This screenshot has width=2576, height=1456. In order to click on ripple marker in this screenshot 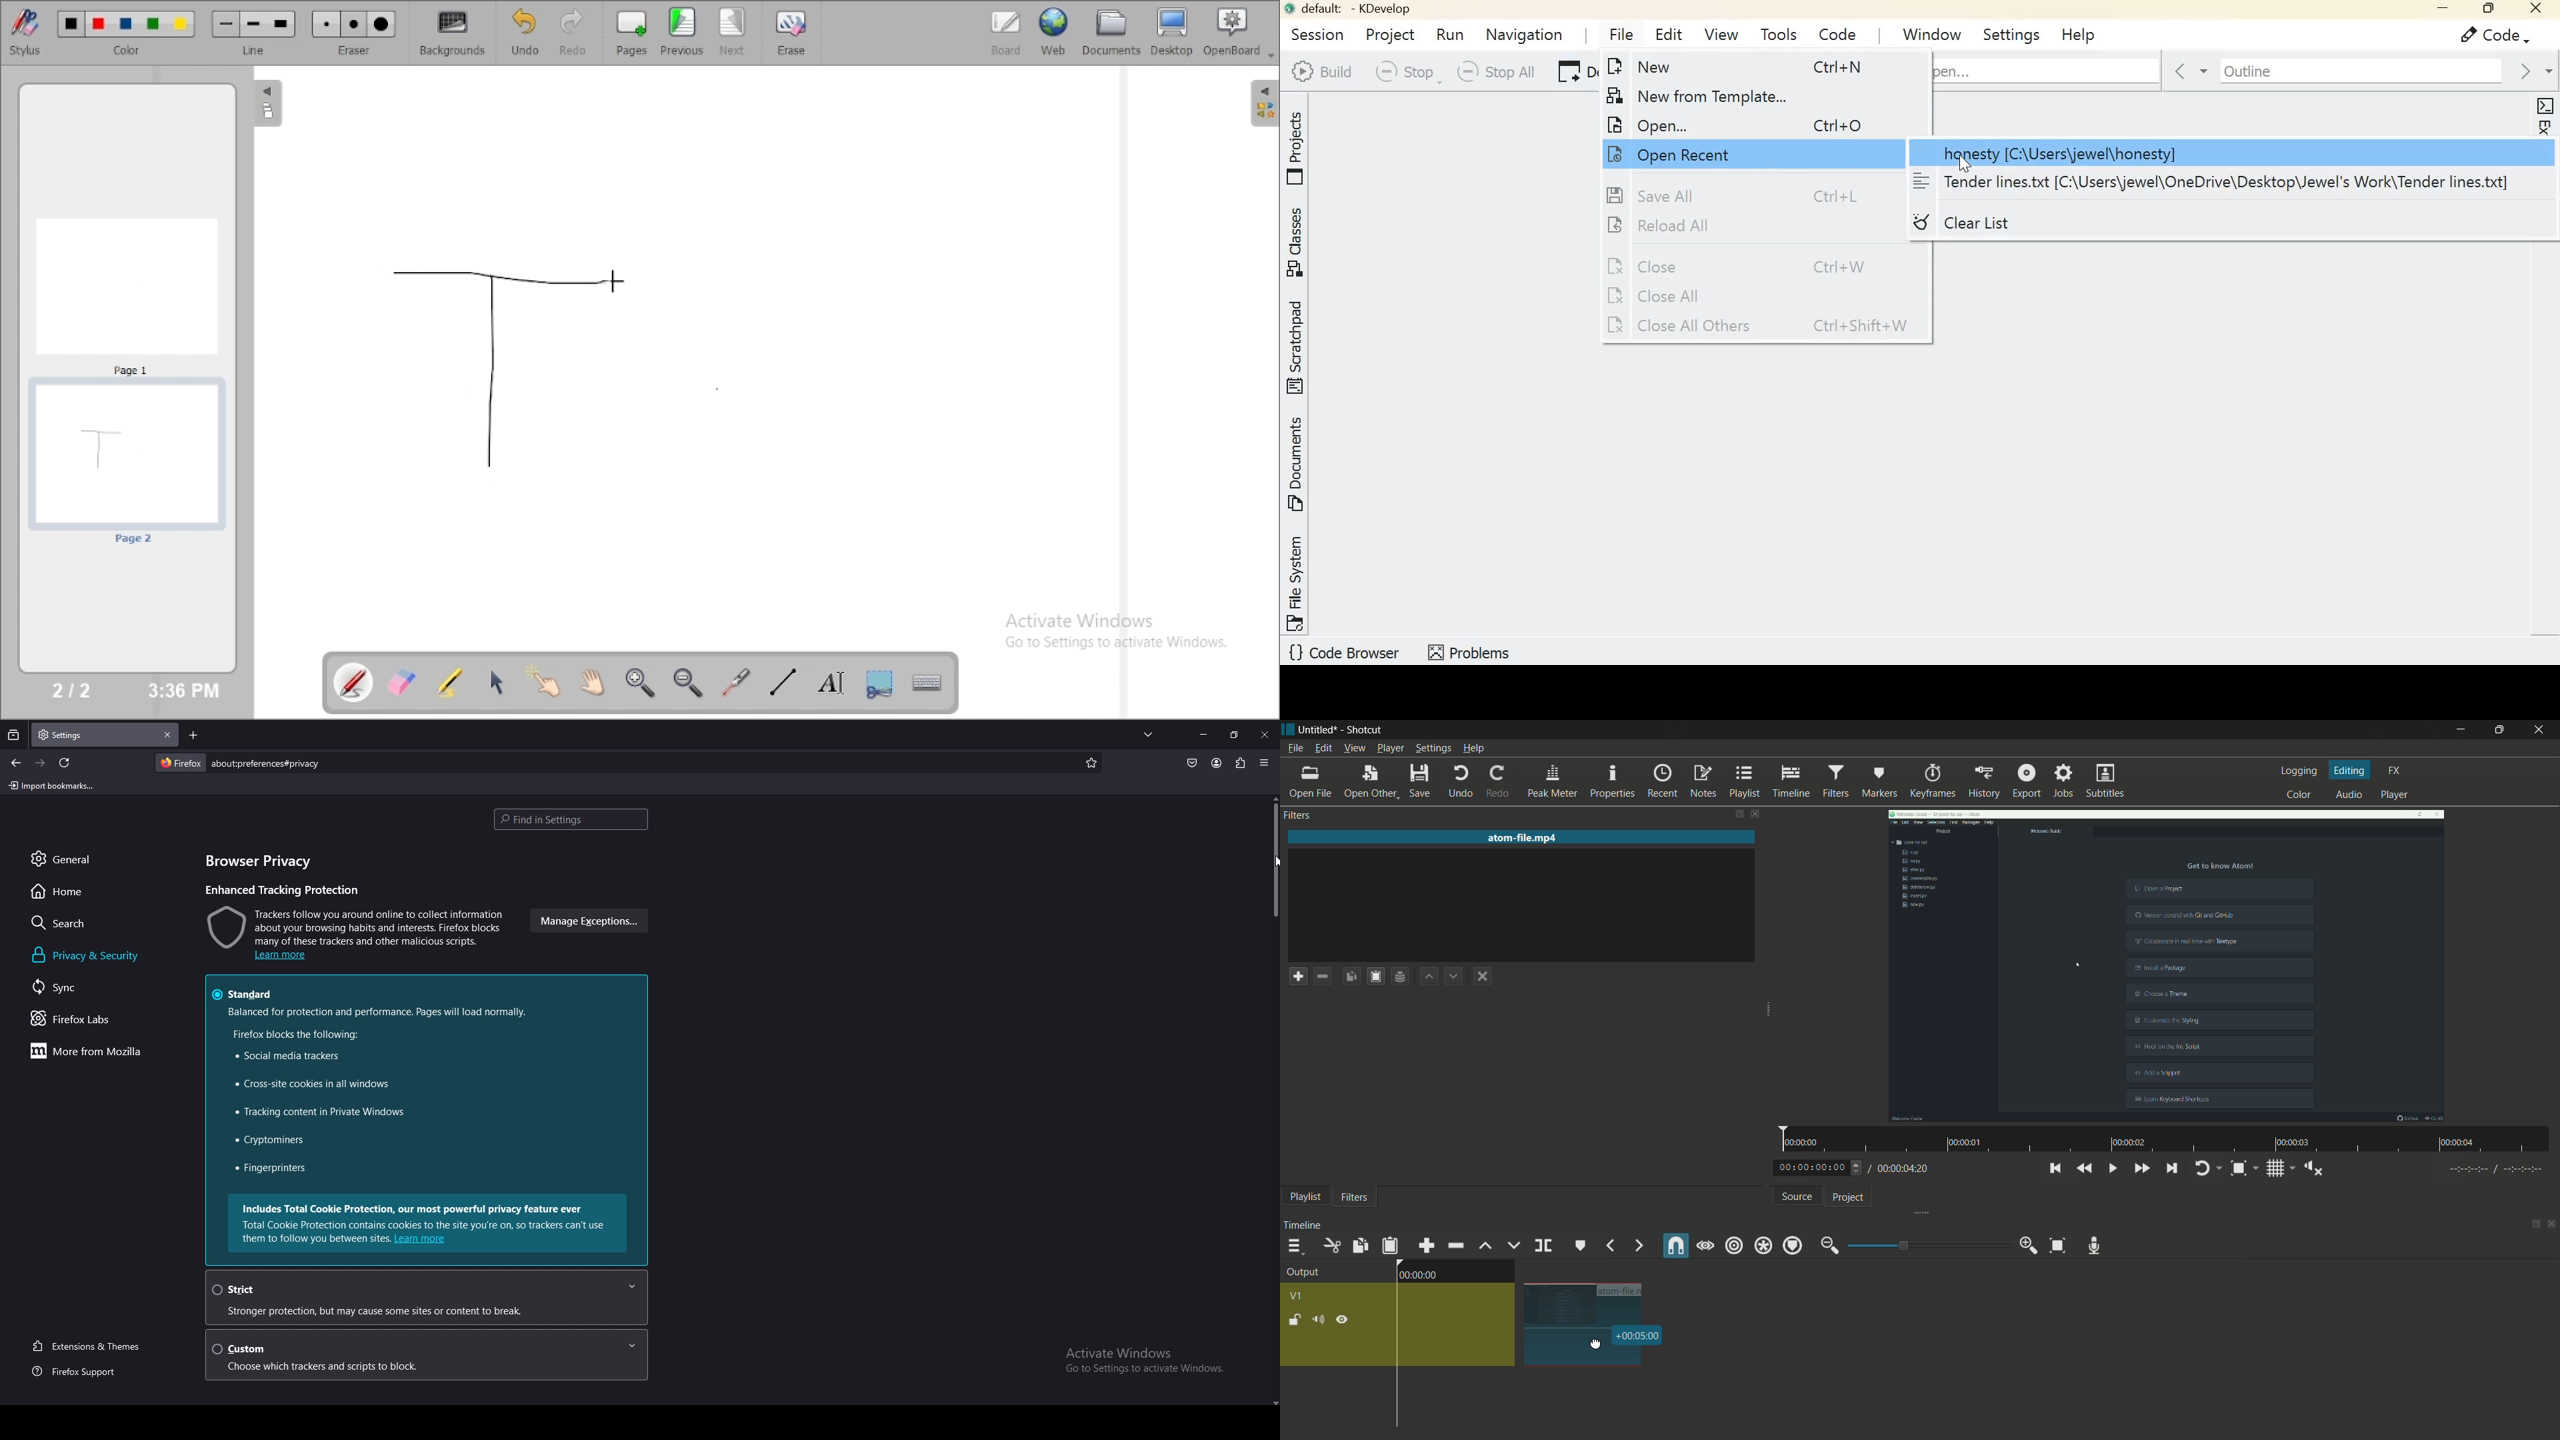, I will do `click(1793, 1245)`.